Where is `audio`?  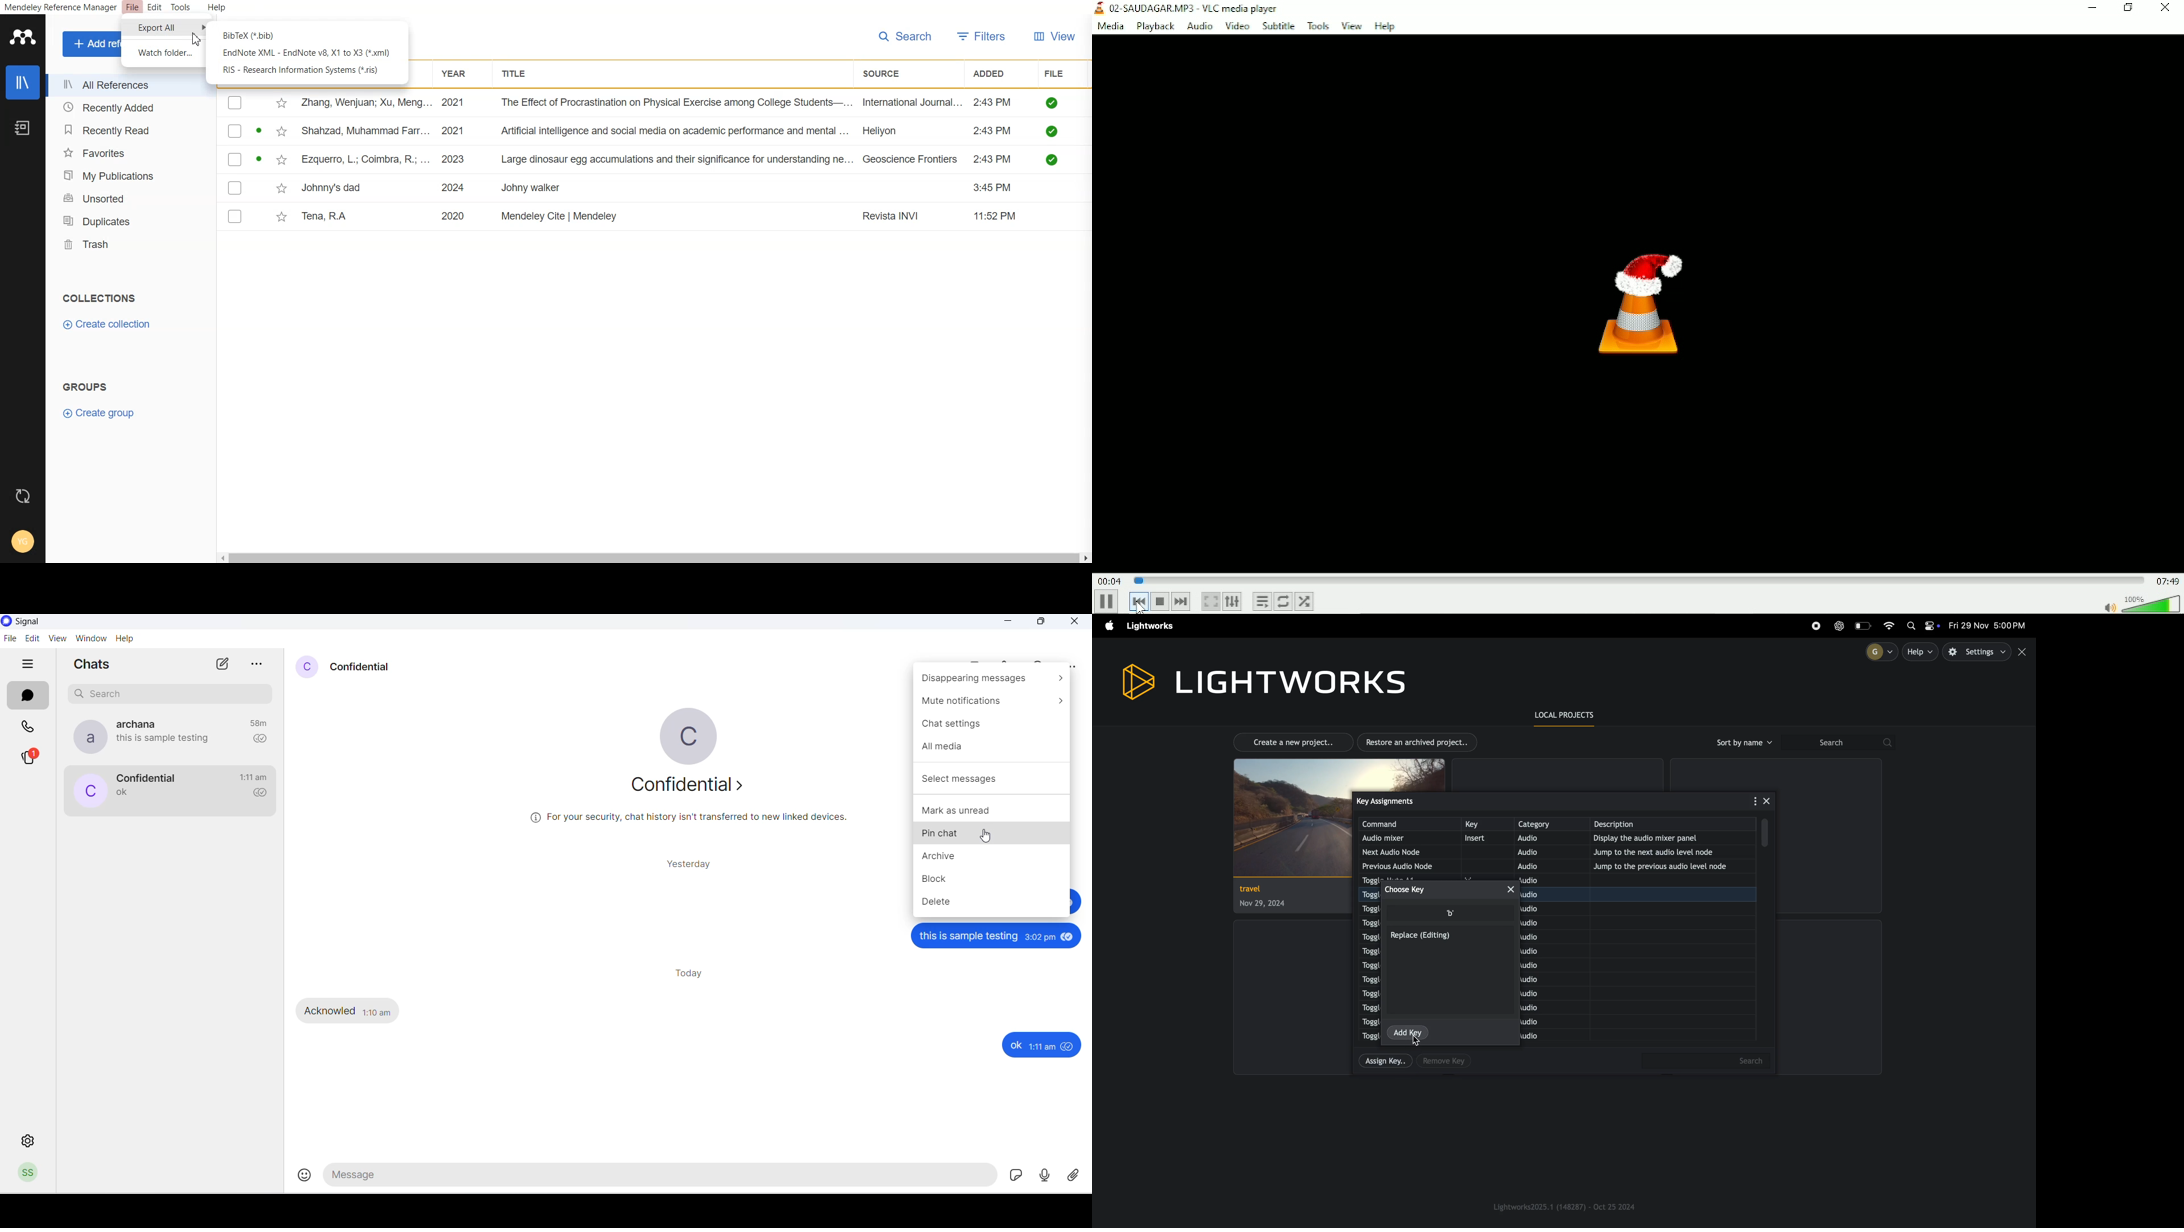 audio is located at coordinates (1544, 839).